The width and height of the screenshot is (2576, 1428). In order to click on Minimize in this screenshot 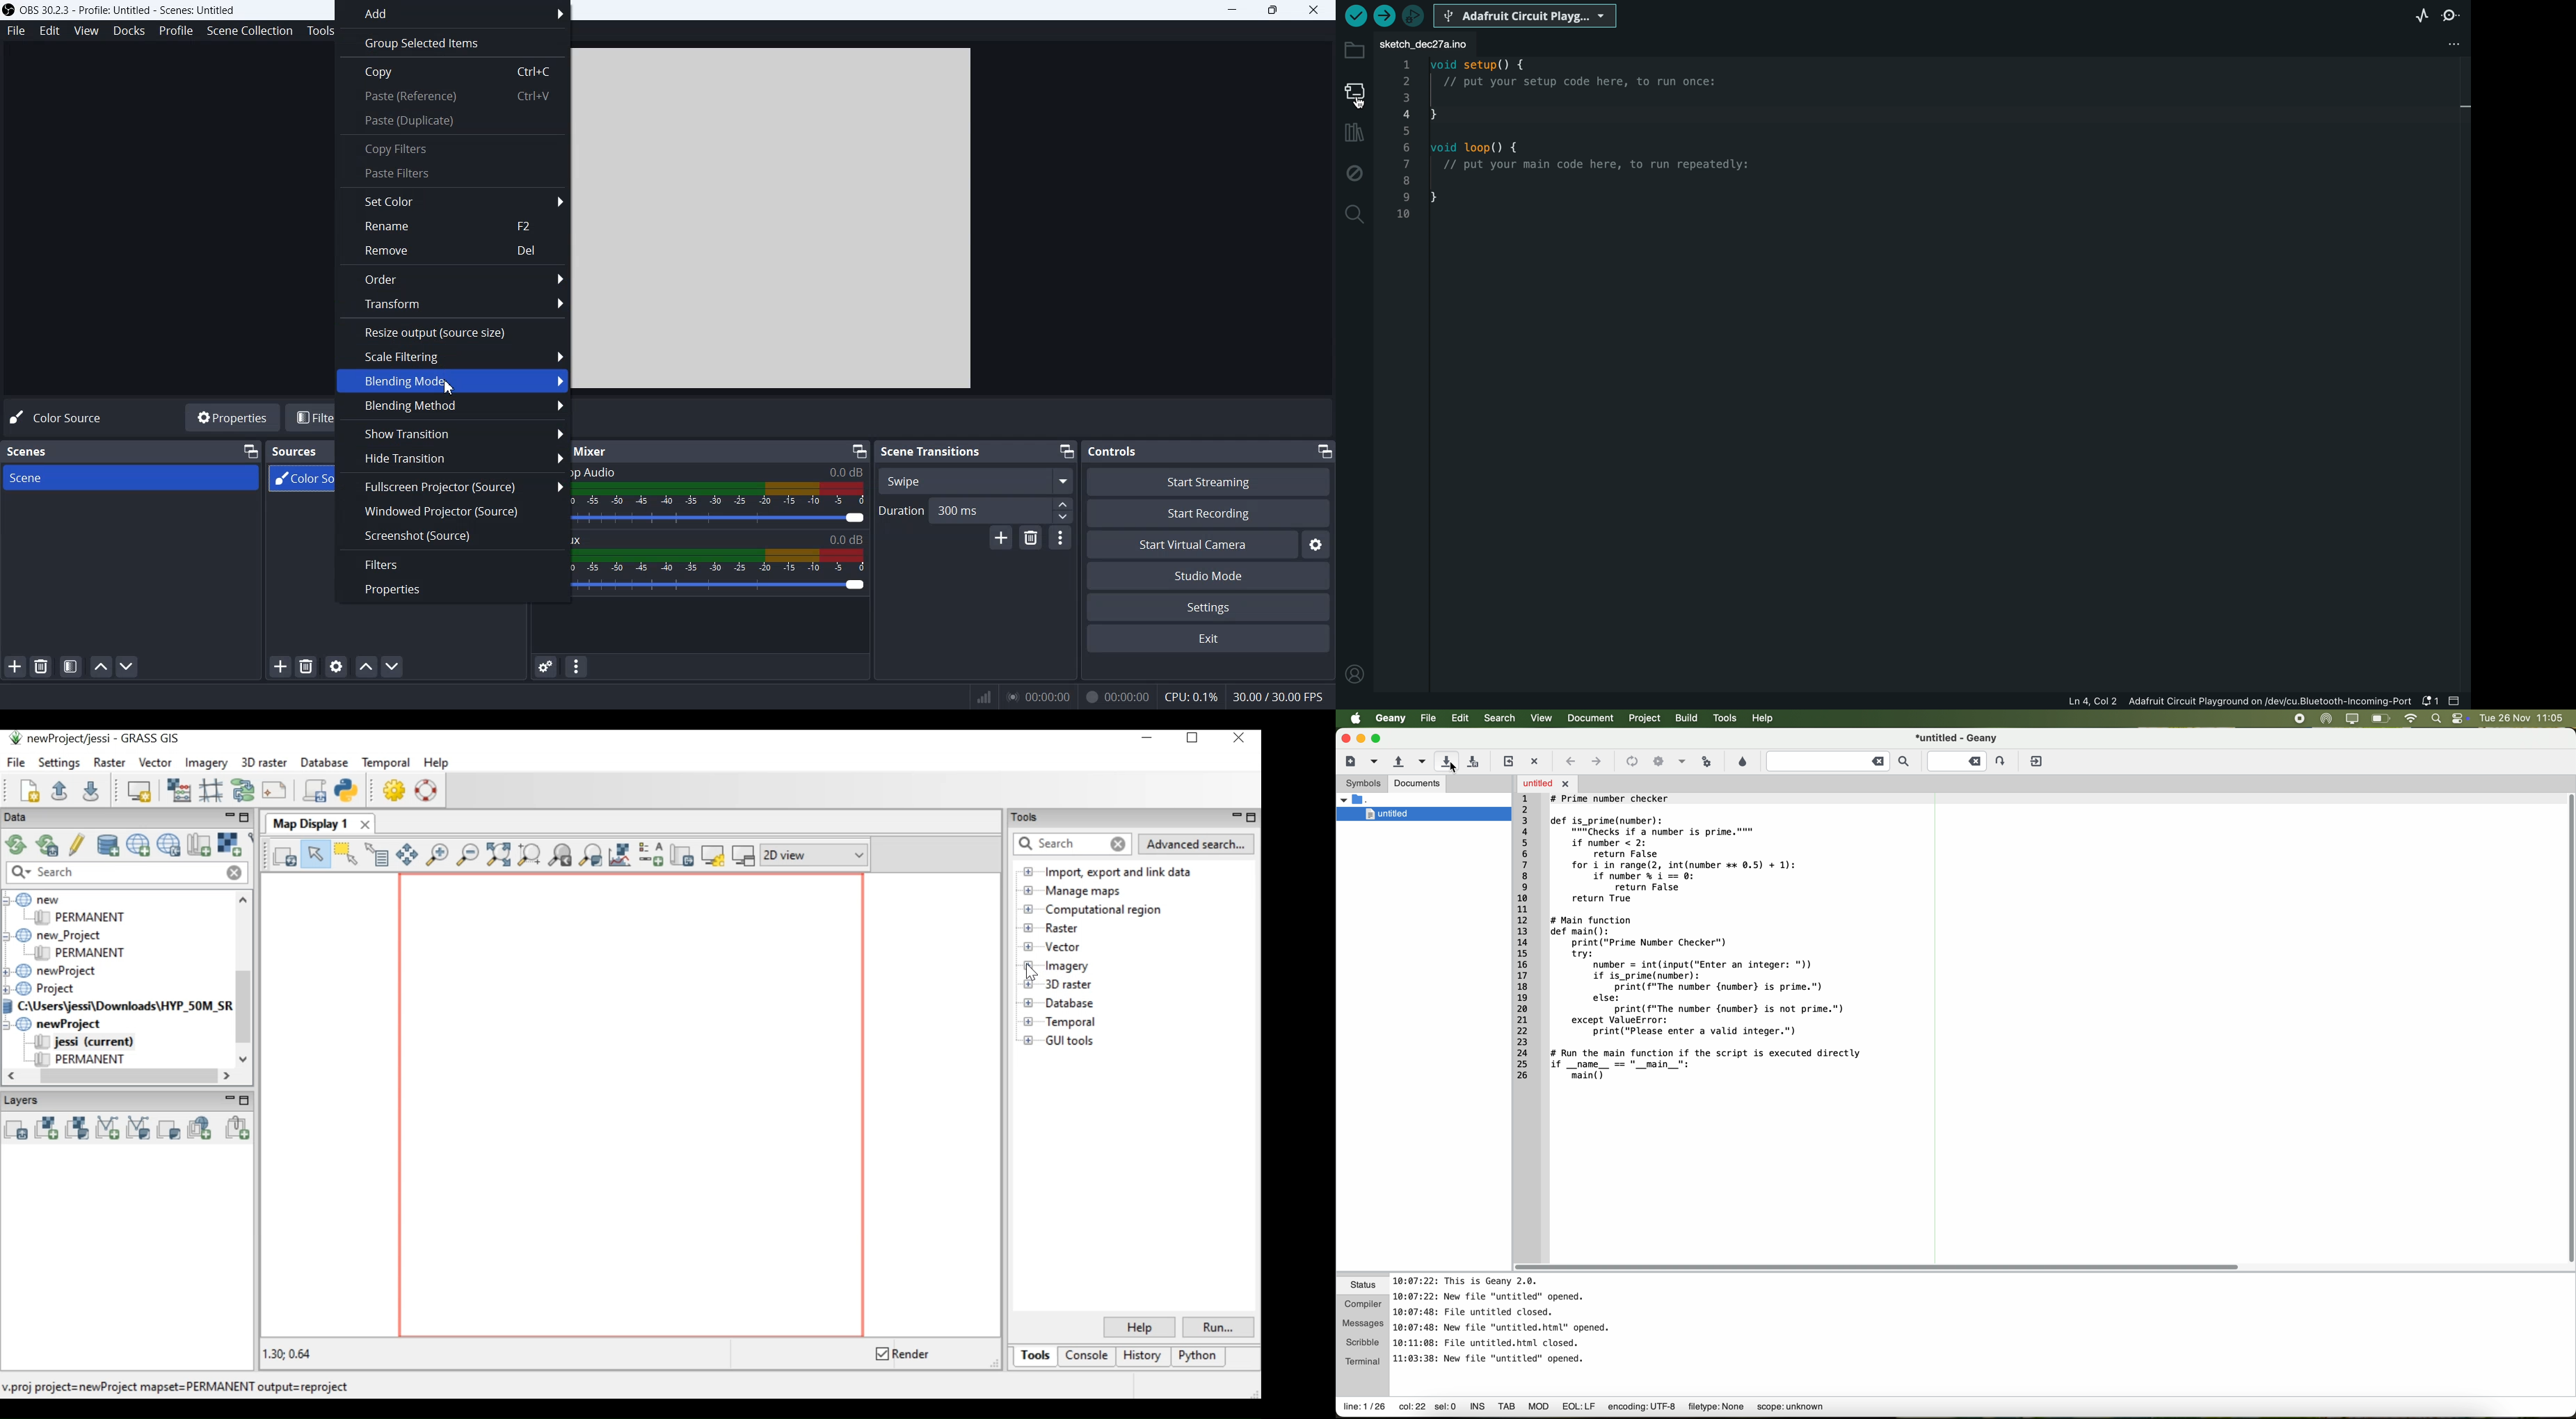, I will do `click(250, 450)`.